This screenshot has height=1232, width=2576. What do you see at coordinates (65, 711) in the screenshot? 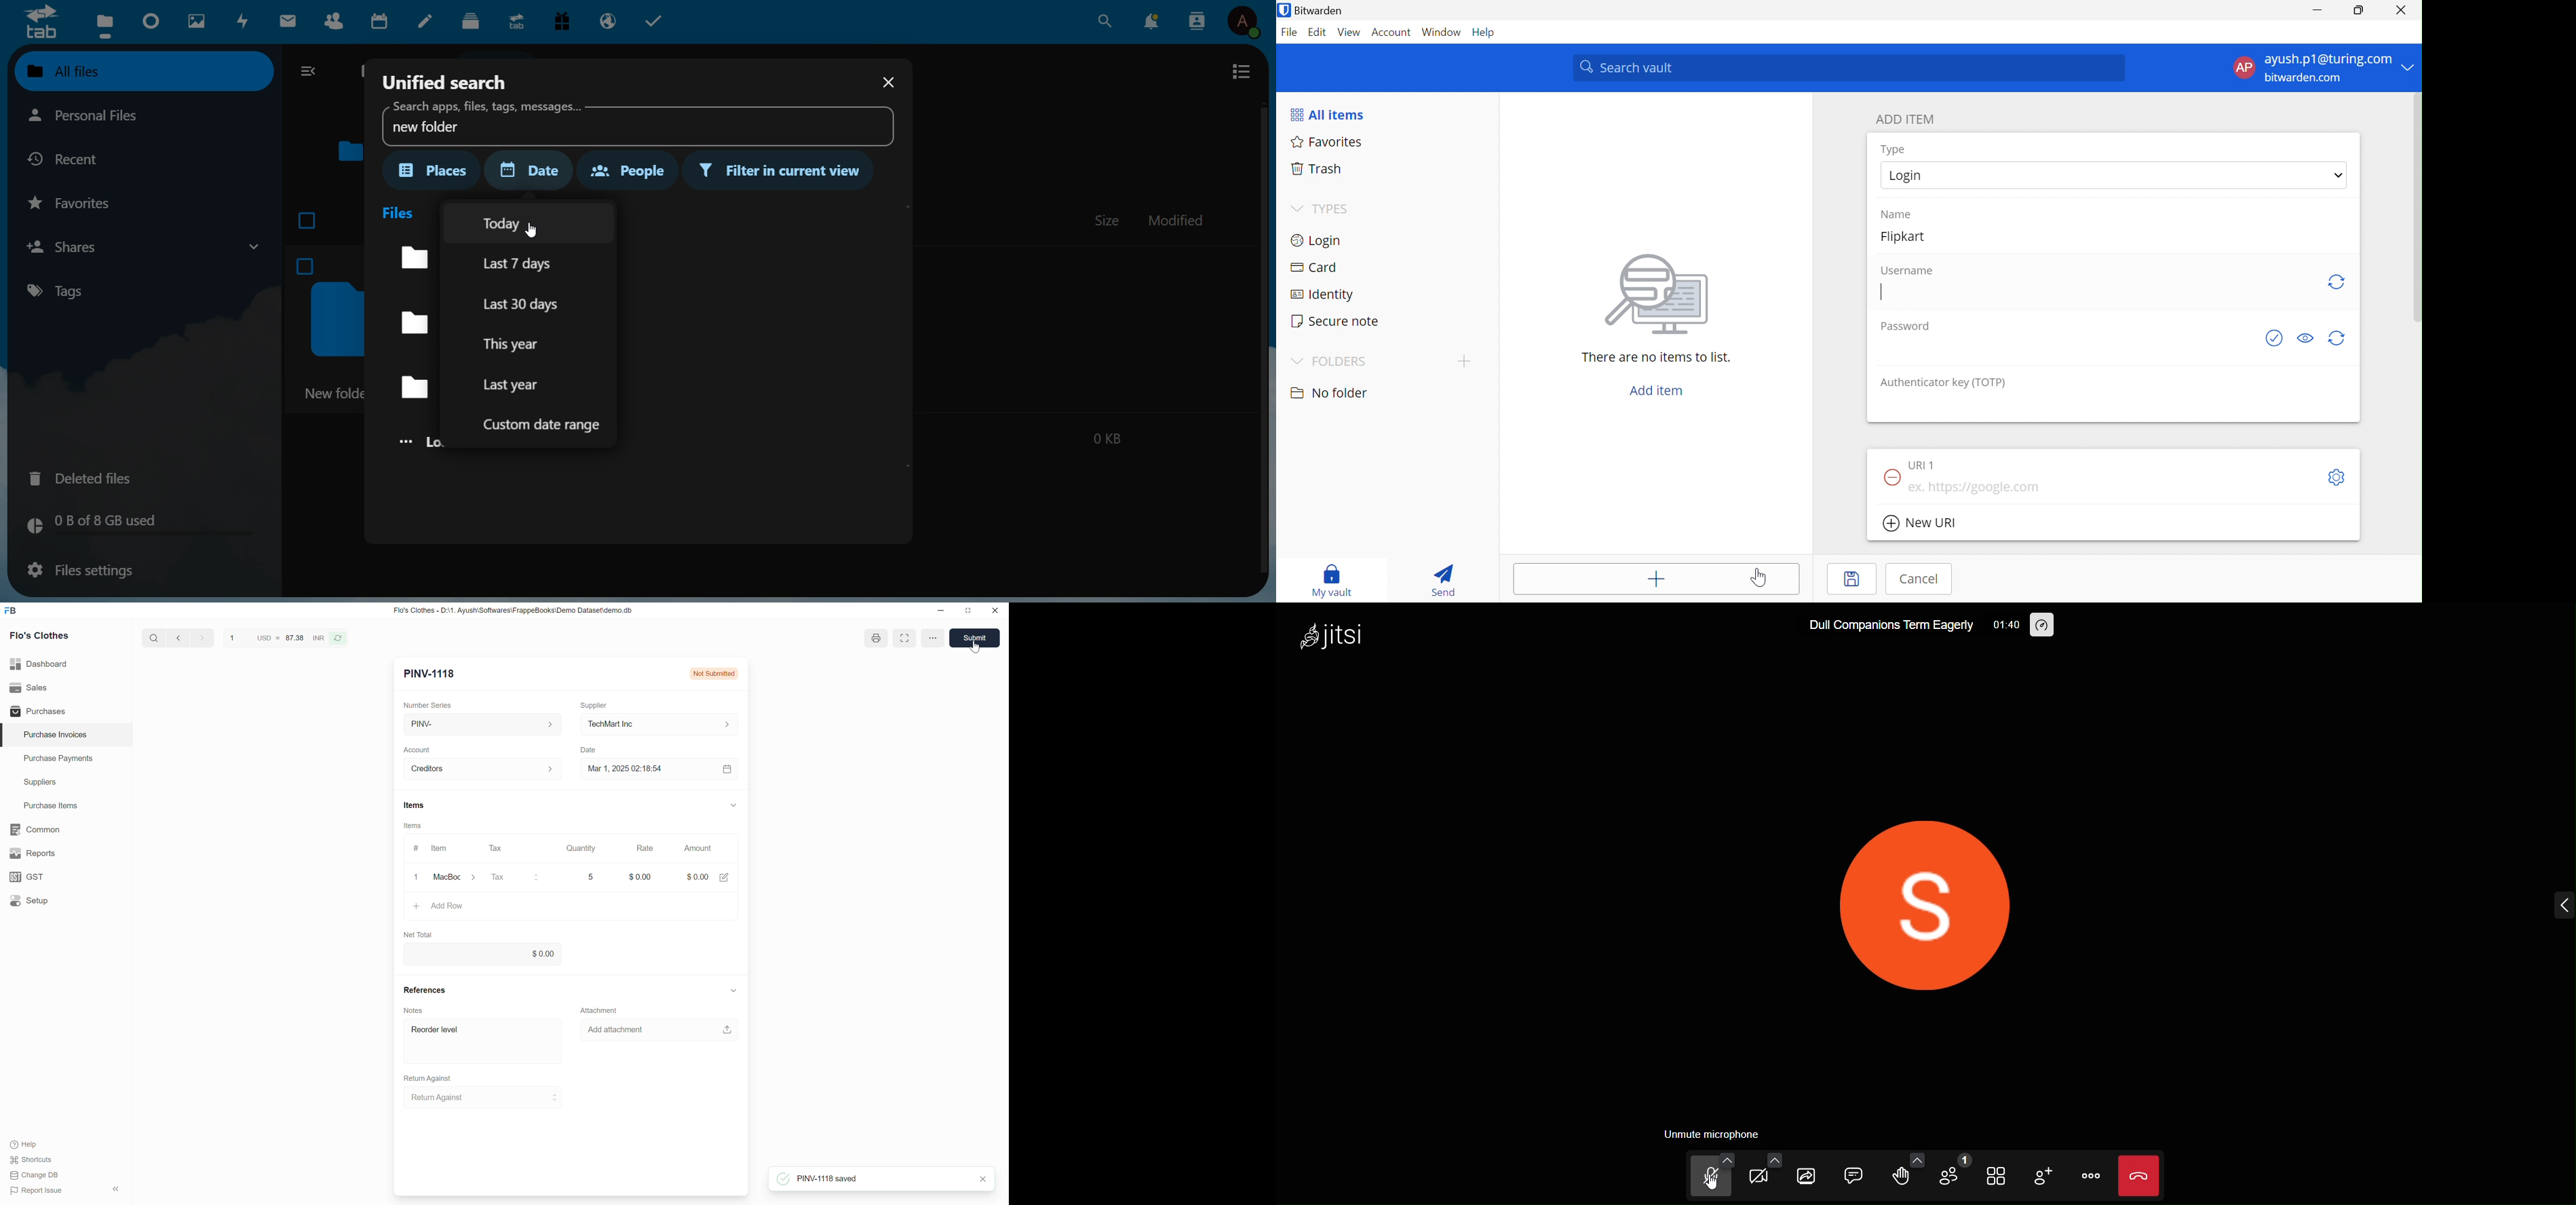
I see `Purchases` at bounding box center [65, 711].